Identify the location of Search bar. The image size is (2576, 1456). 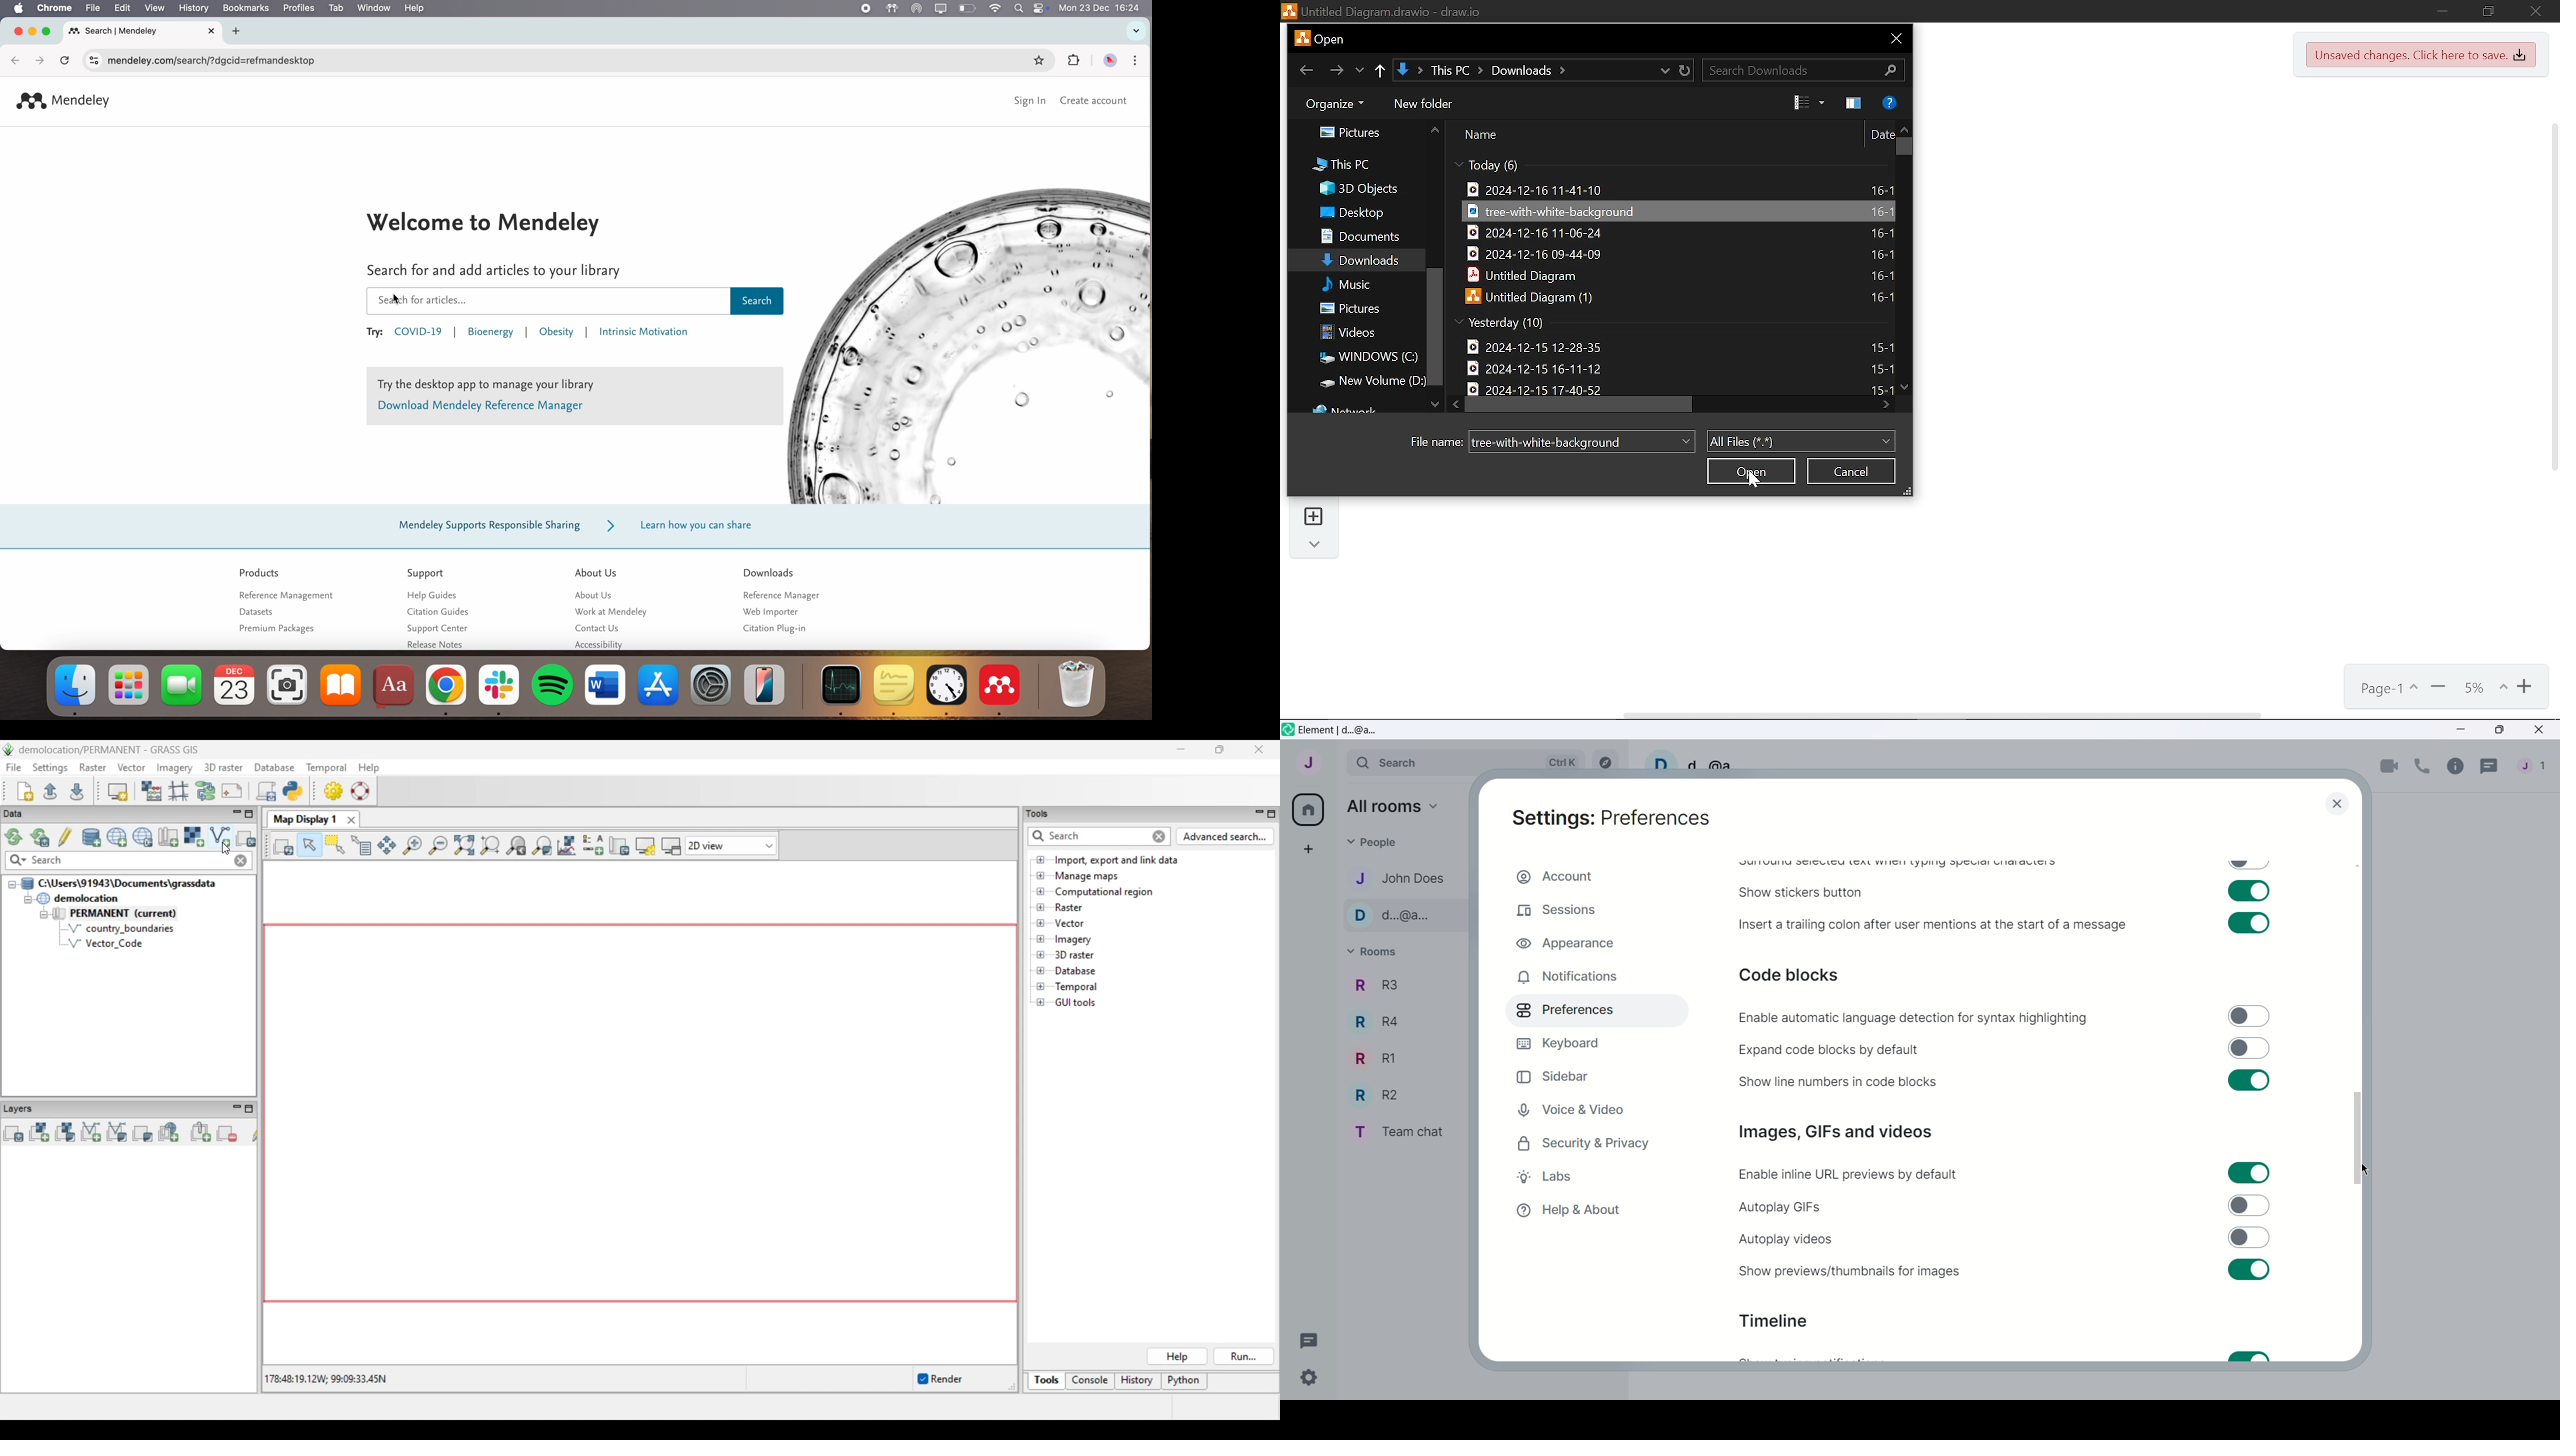
(1465, 762).